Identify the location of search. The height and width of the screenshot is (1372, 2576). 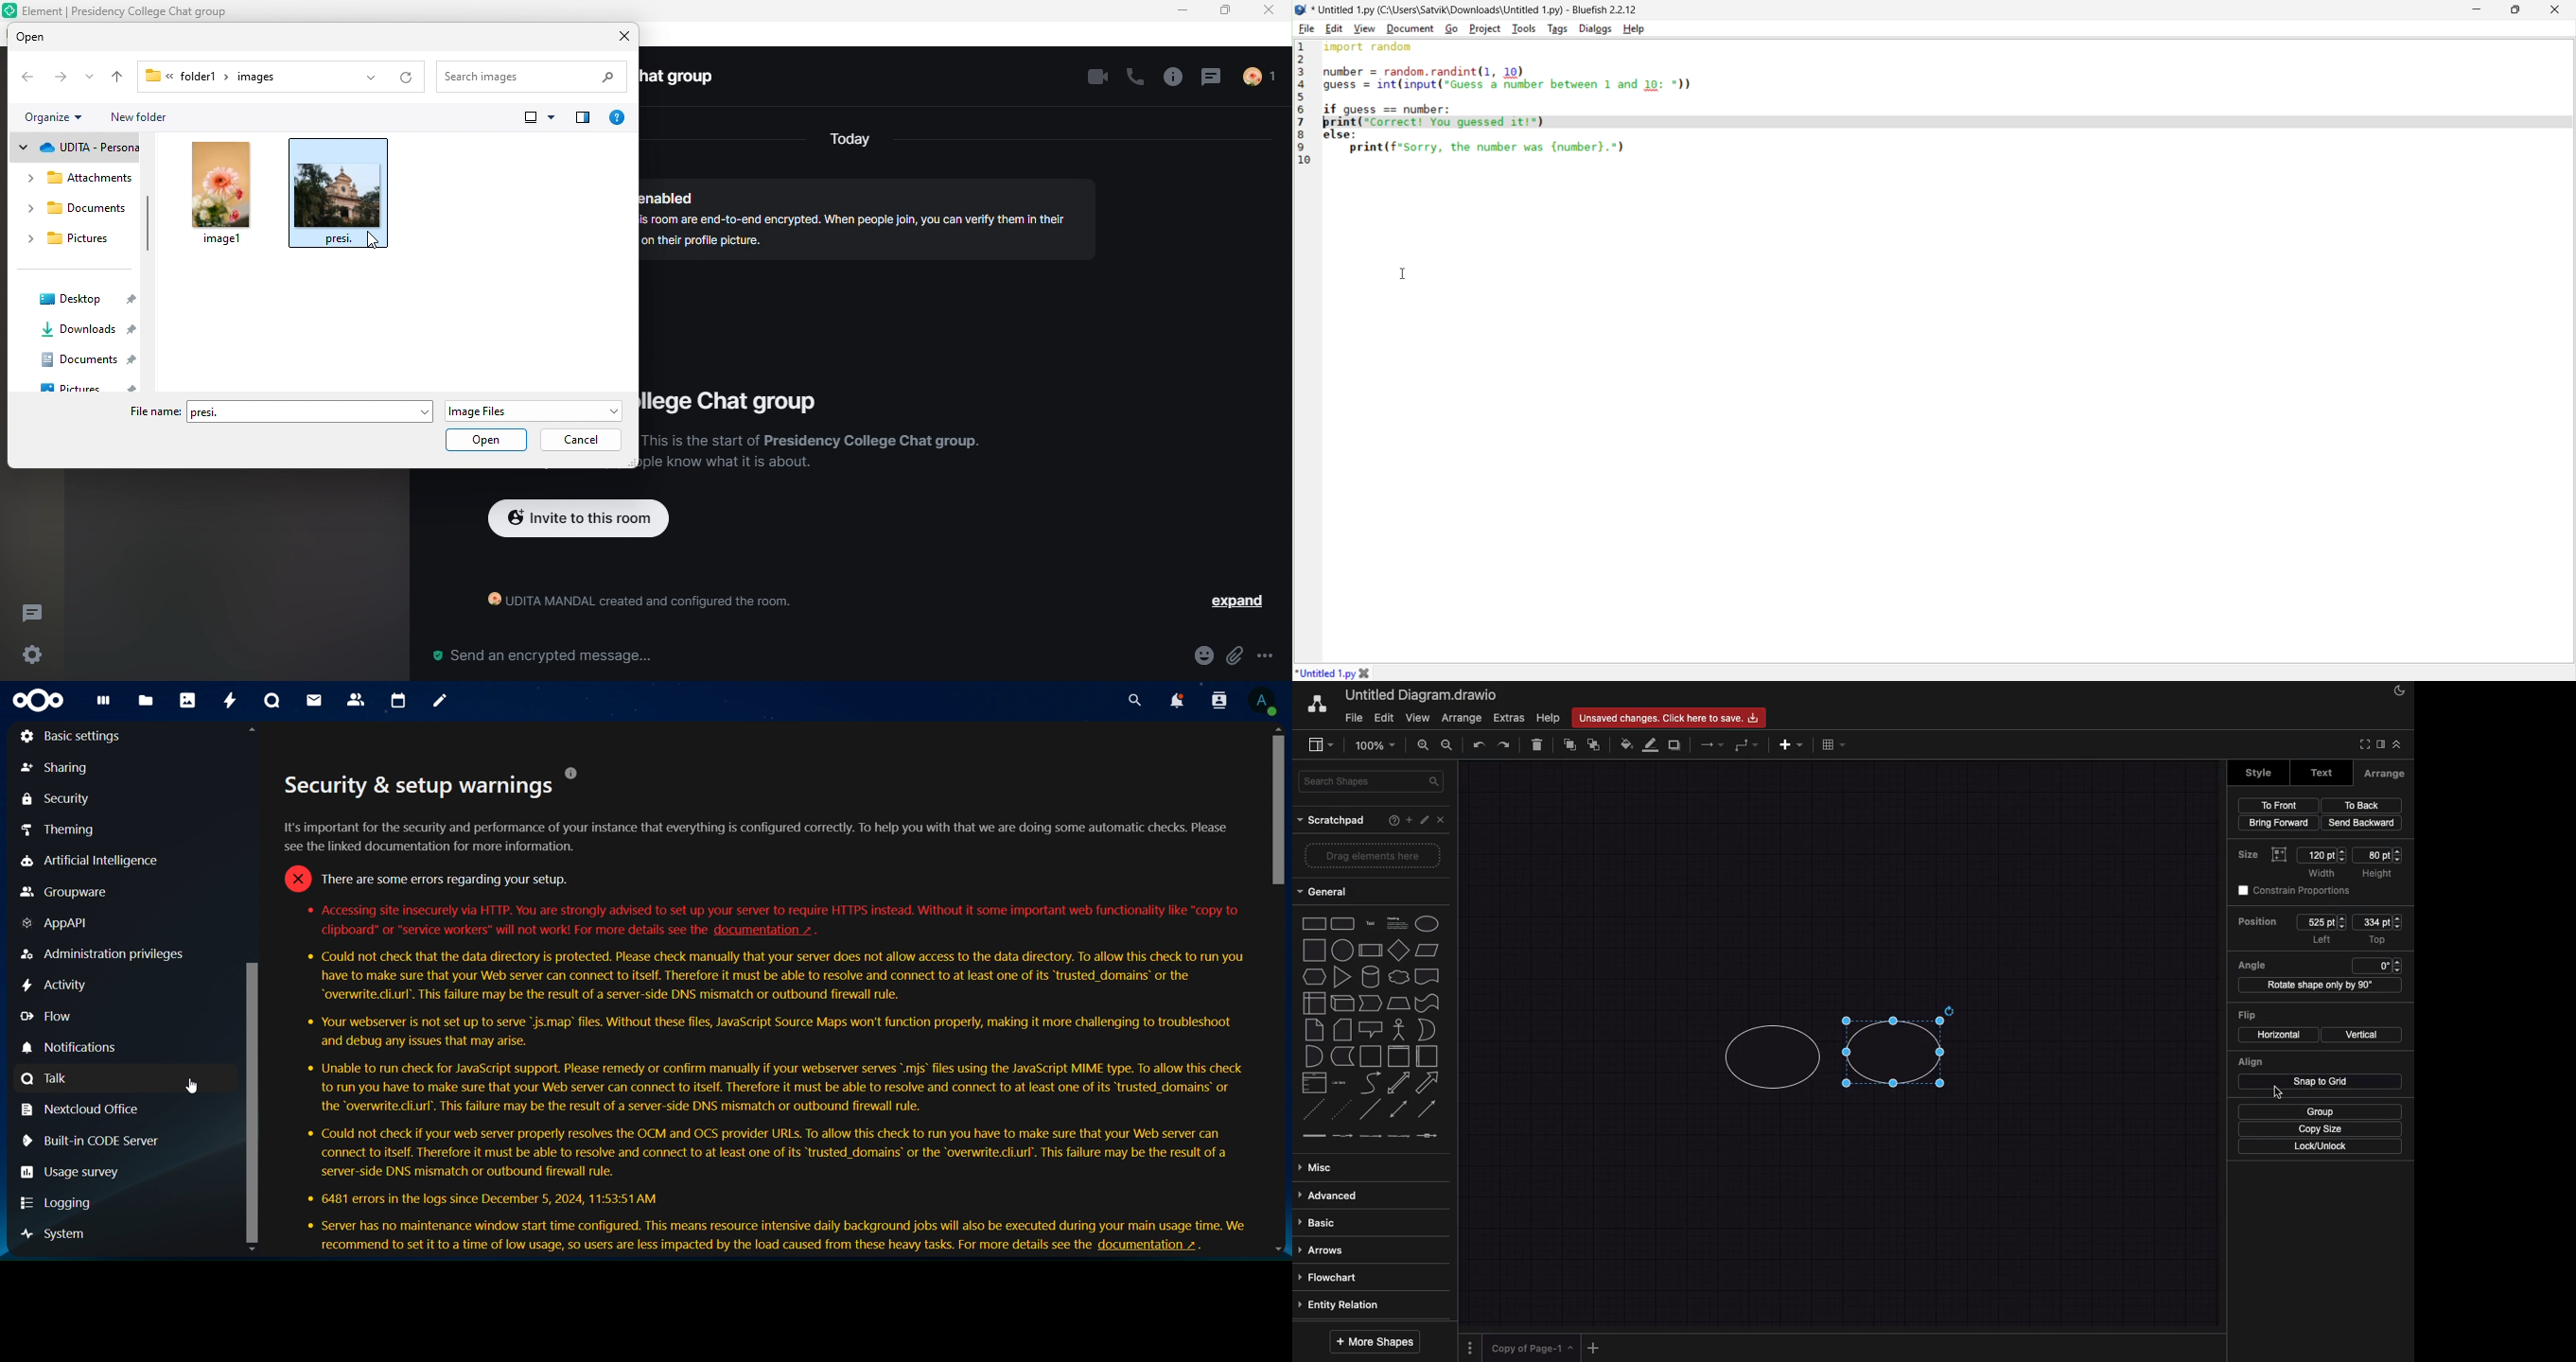
(534, 77).